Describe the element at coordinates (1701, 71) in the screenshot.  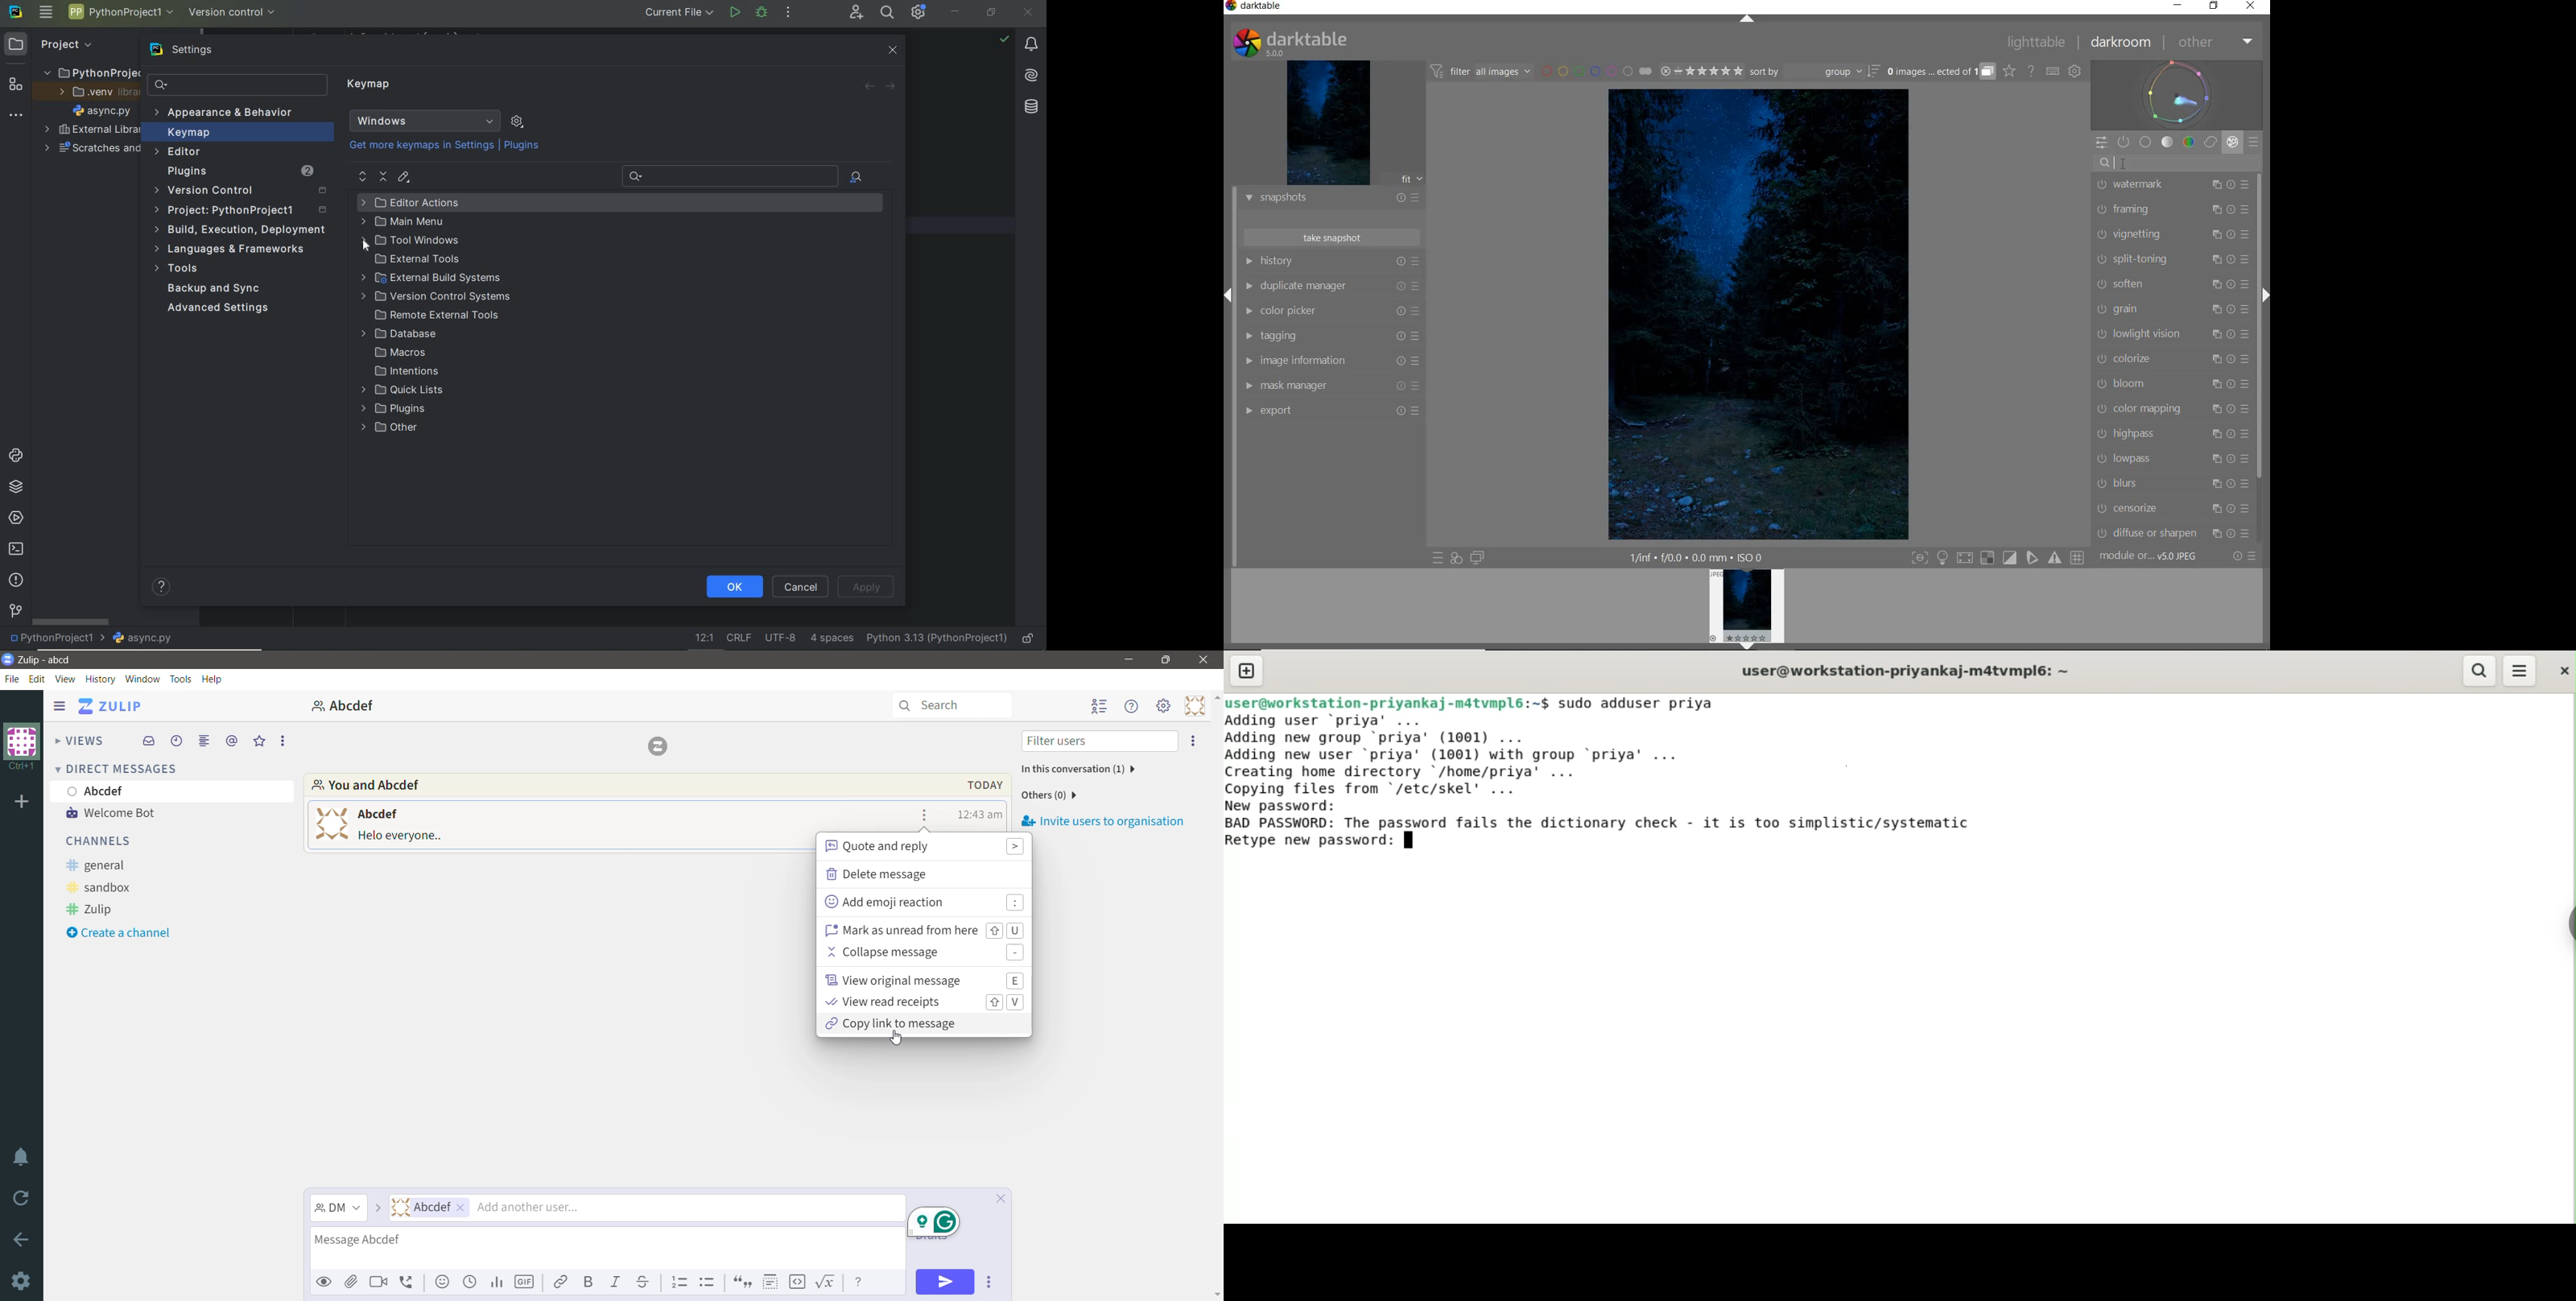
I see `RANGE RATING OF SELECTED IMAGES` at that location.